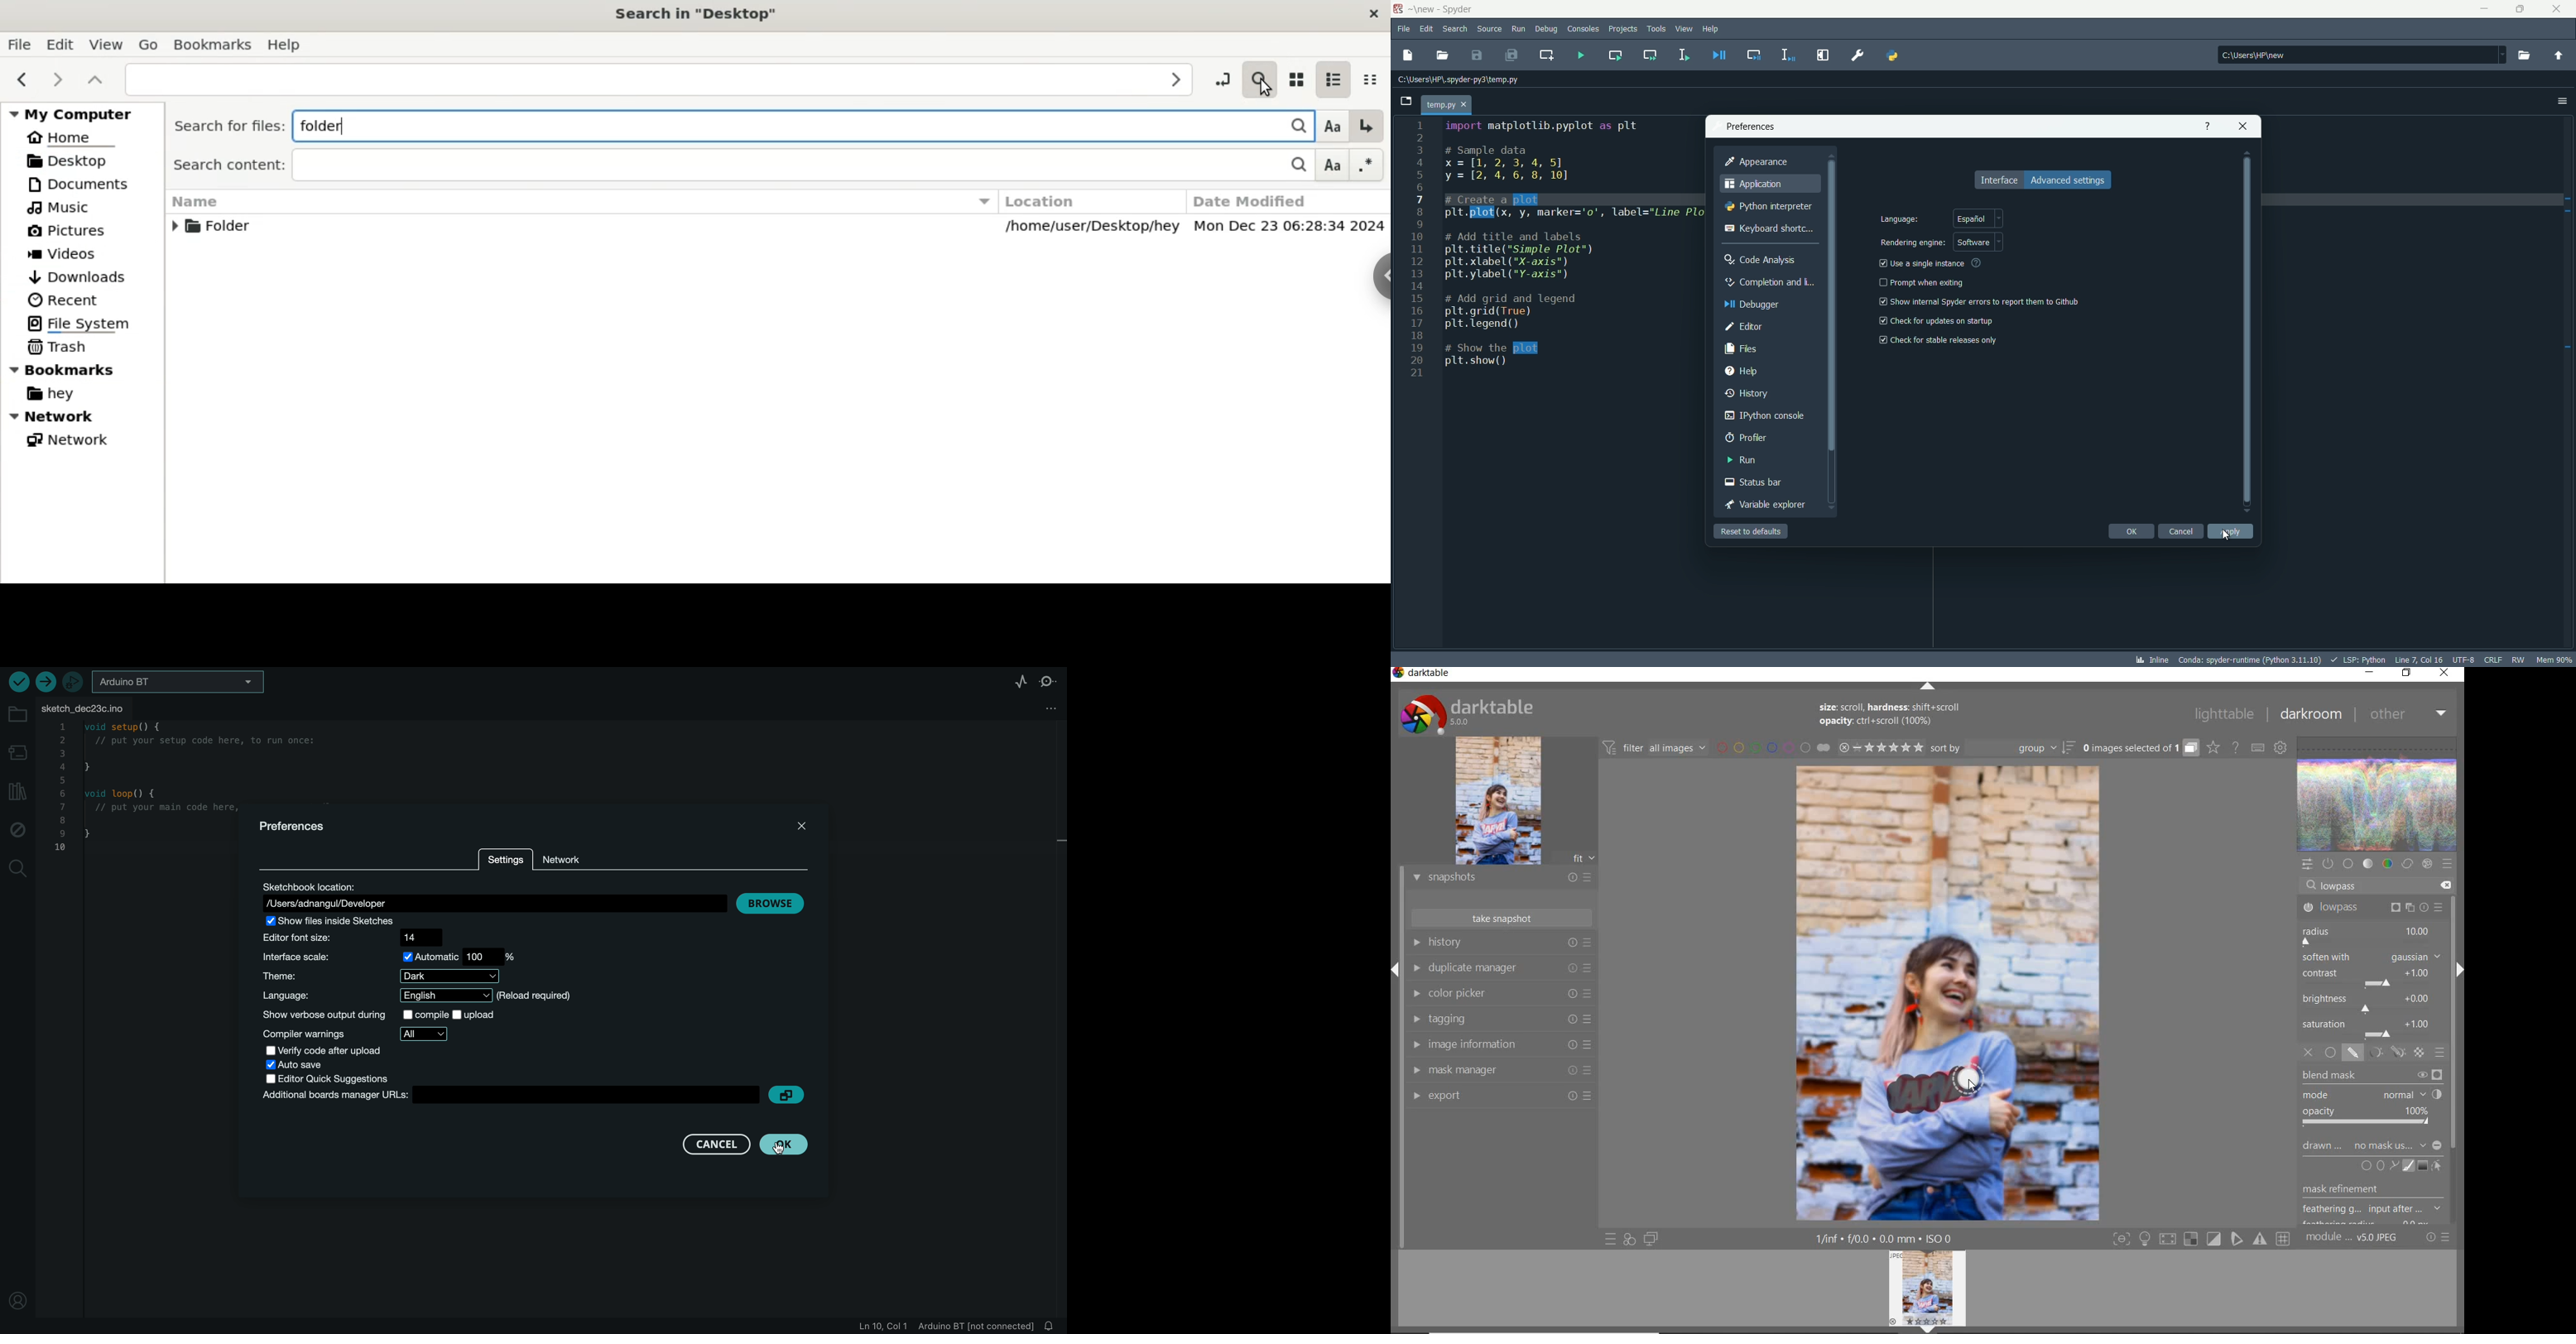  I want to click on lowpass, so click(2371, 908).